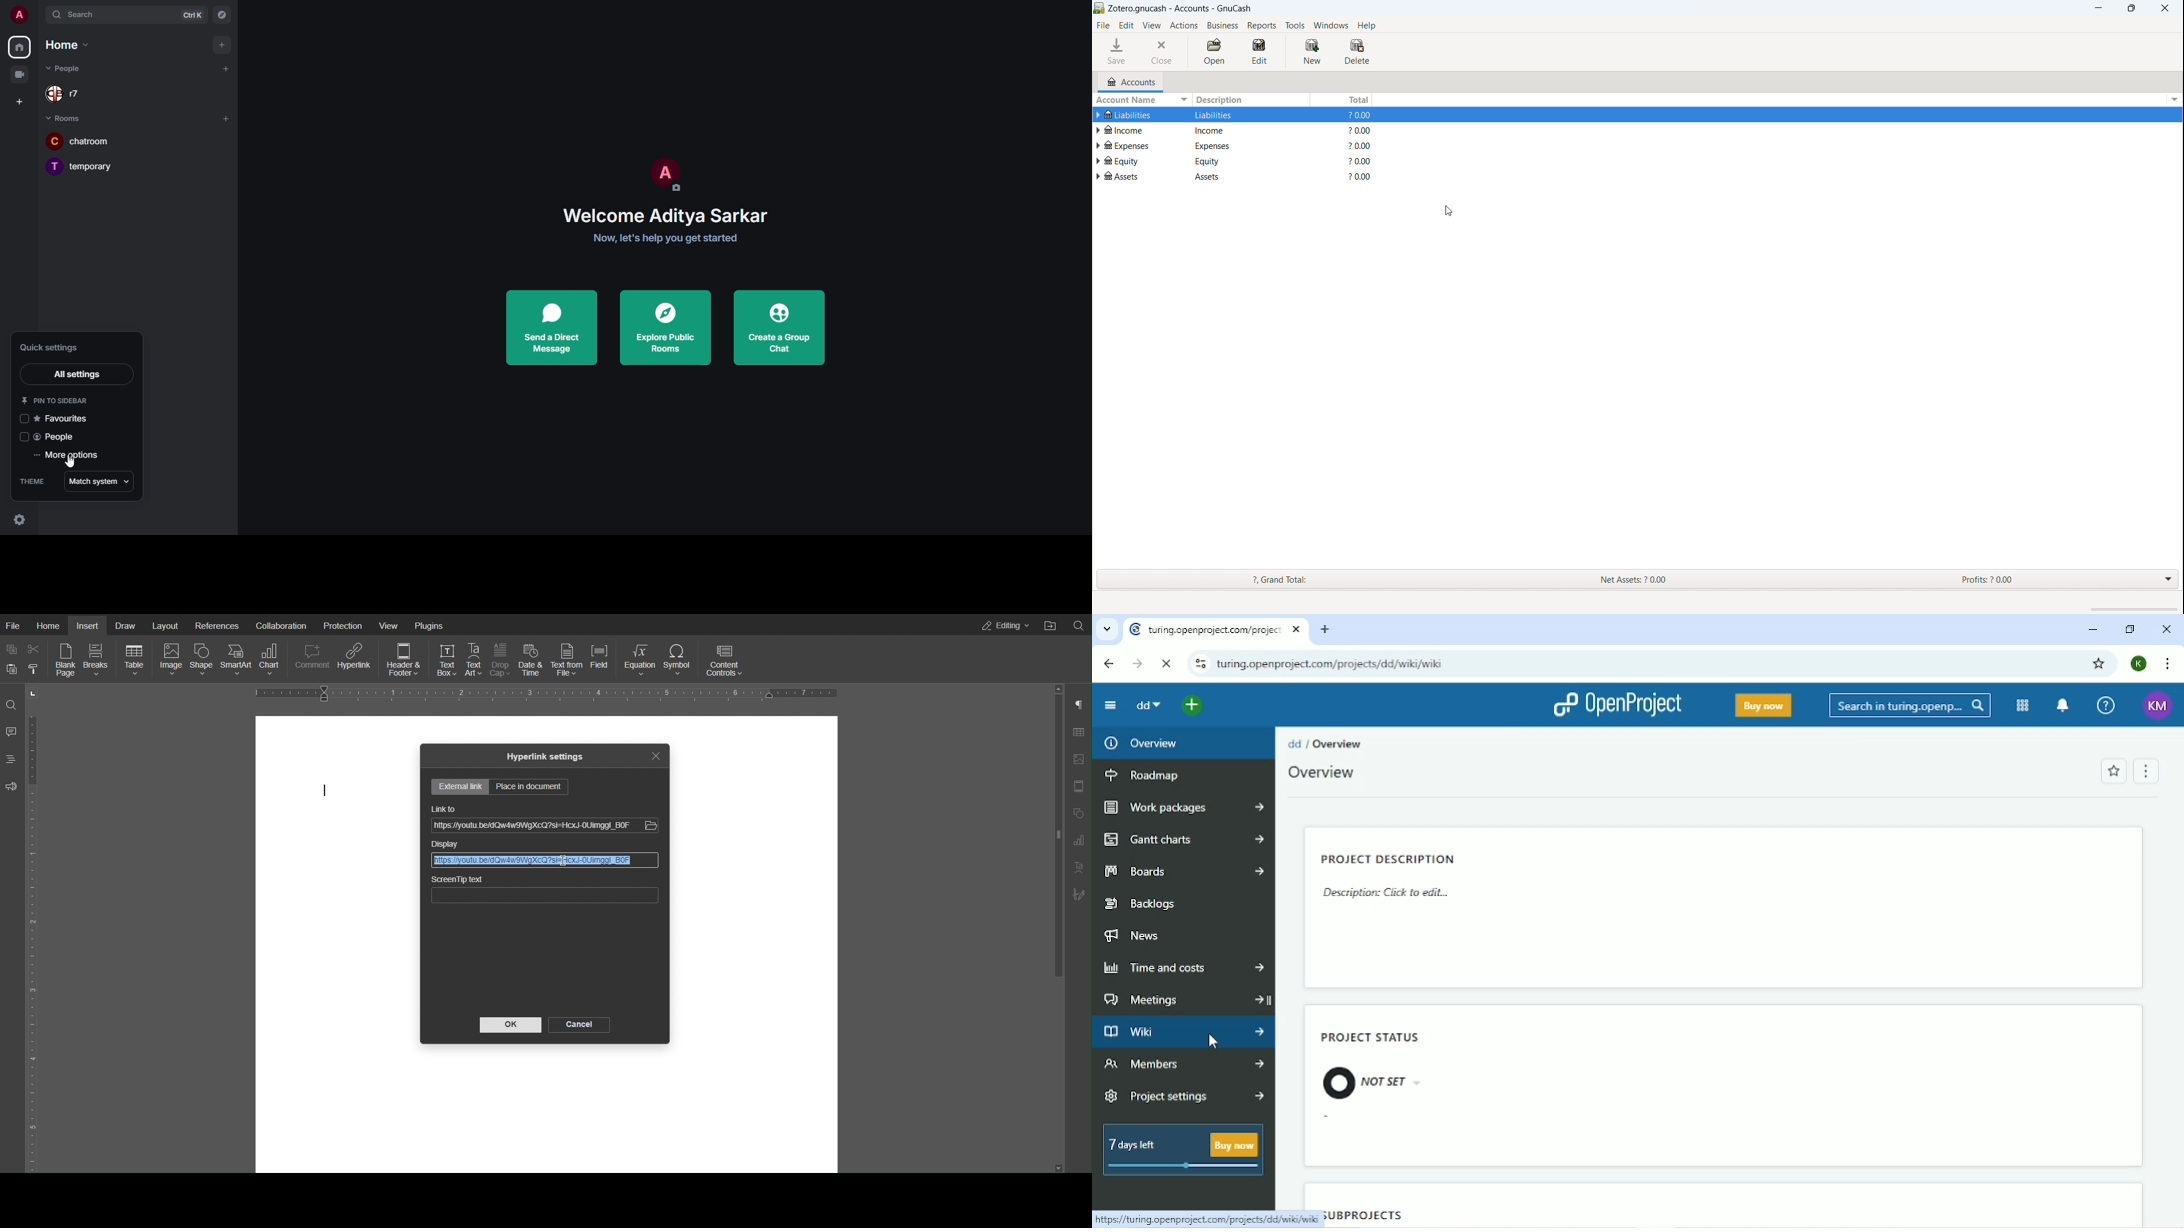 The image size is (2184, 1232). I want to click on Image, so click(172, 660).